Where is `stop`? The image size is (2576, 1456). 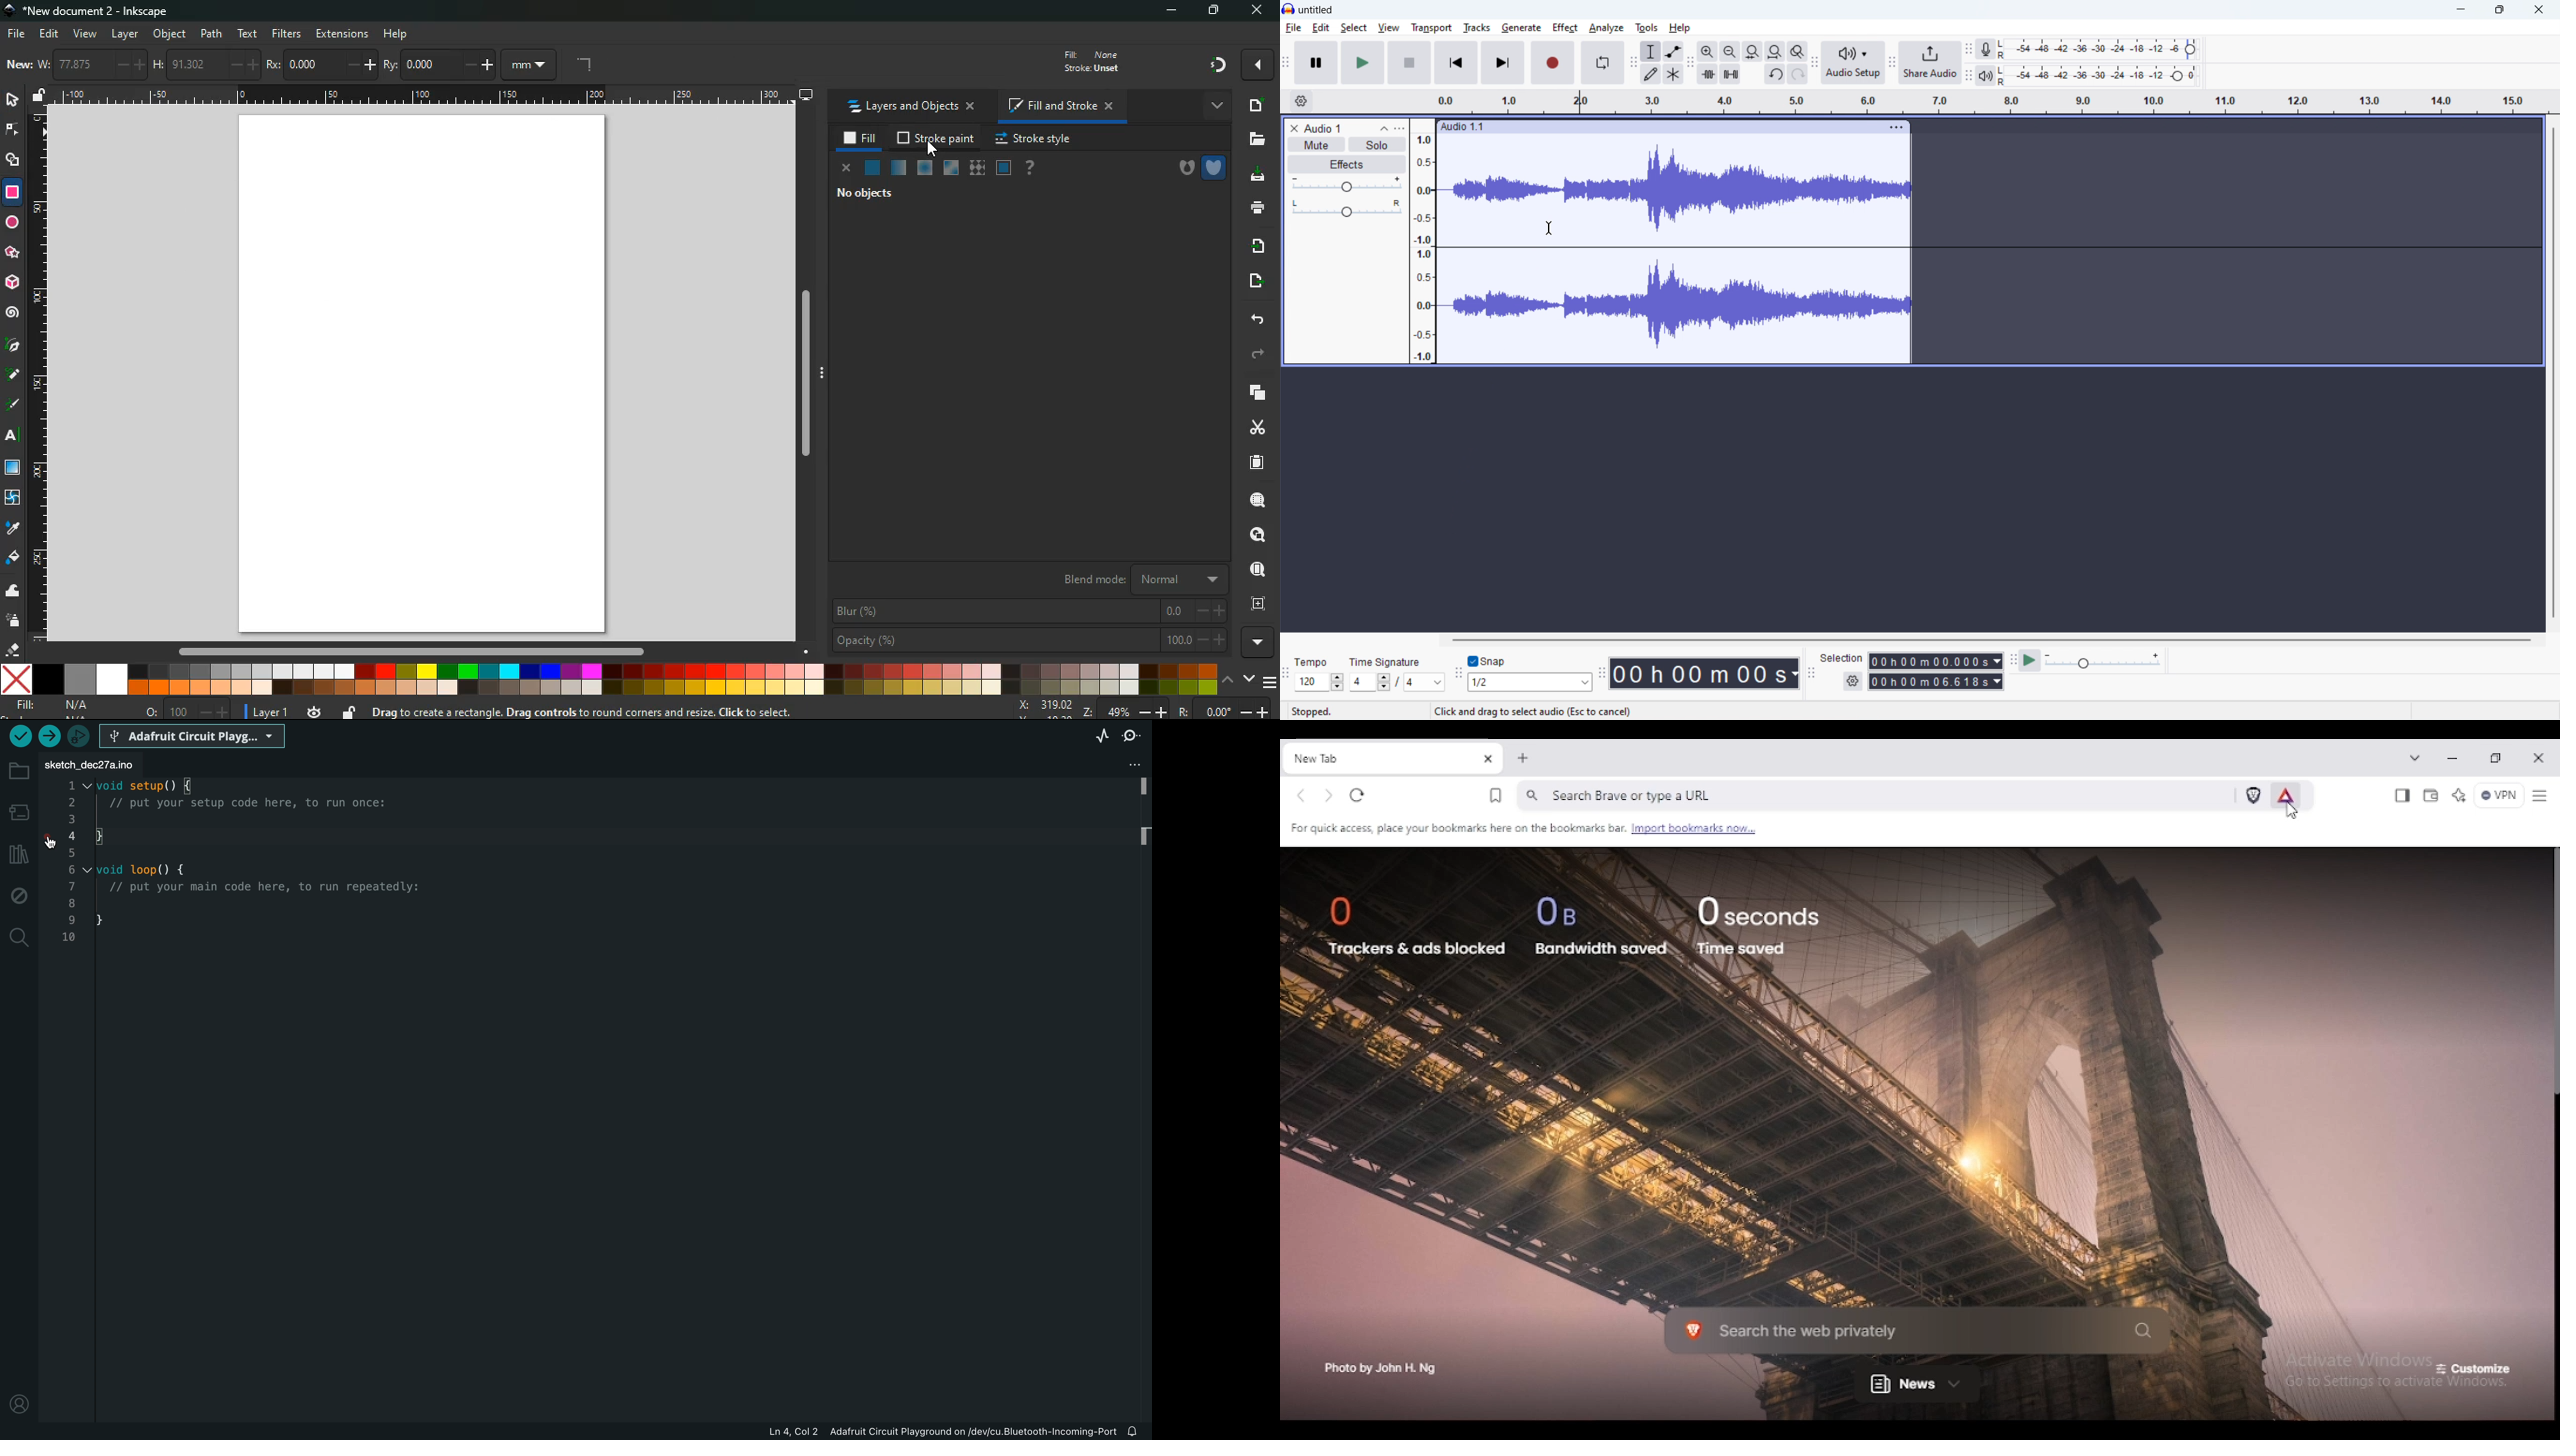
stop is located at coordinates (1409, 63).